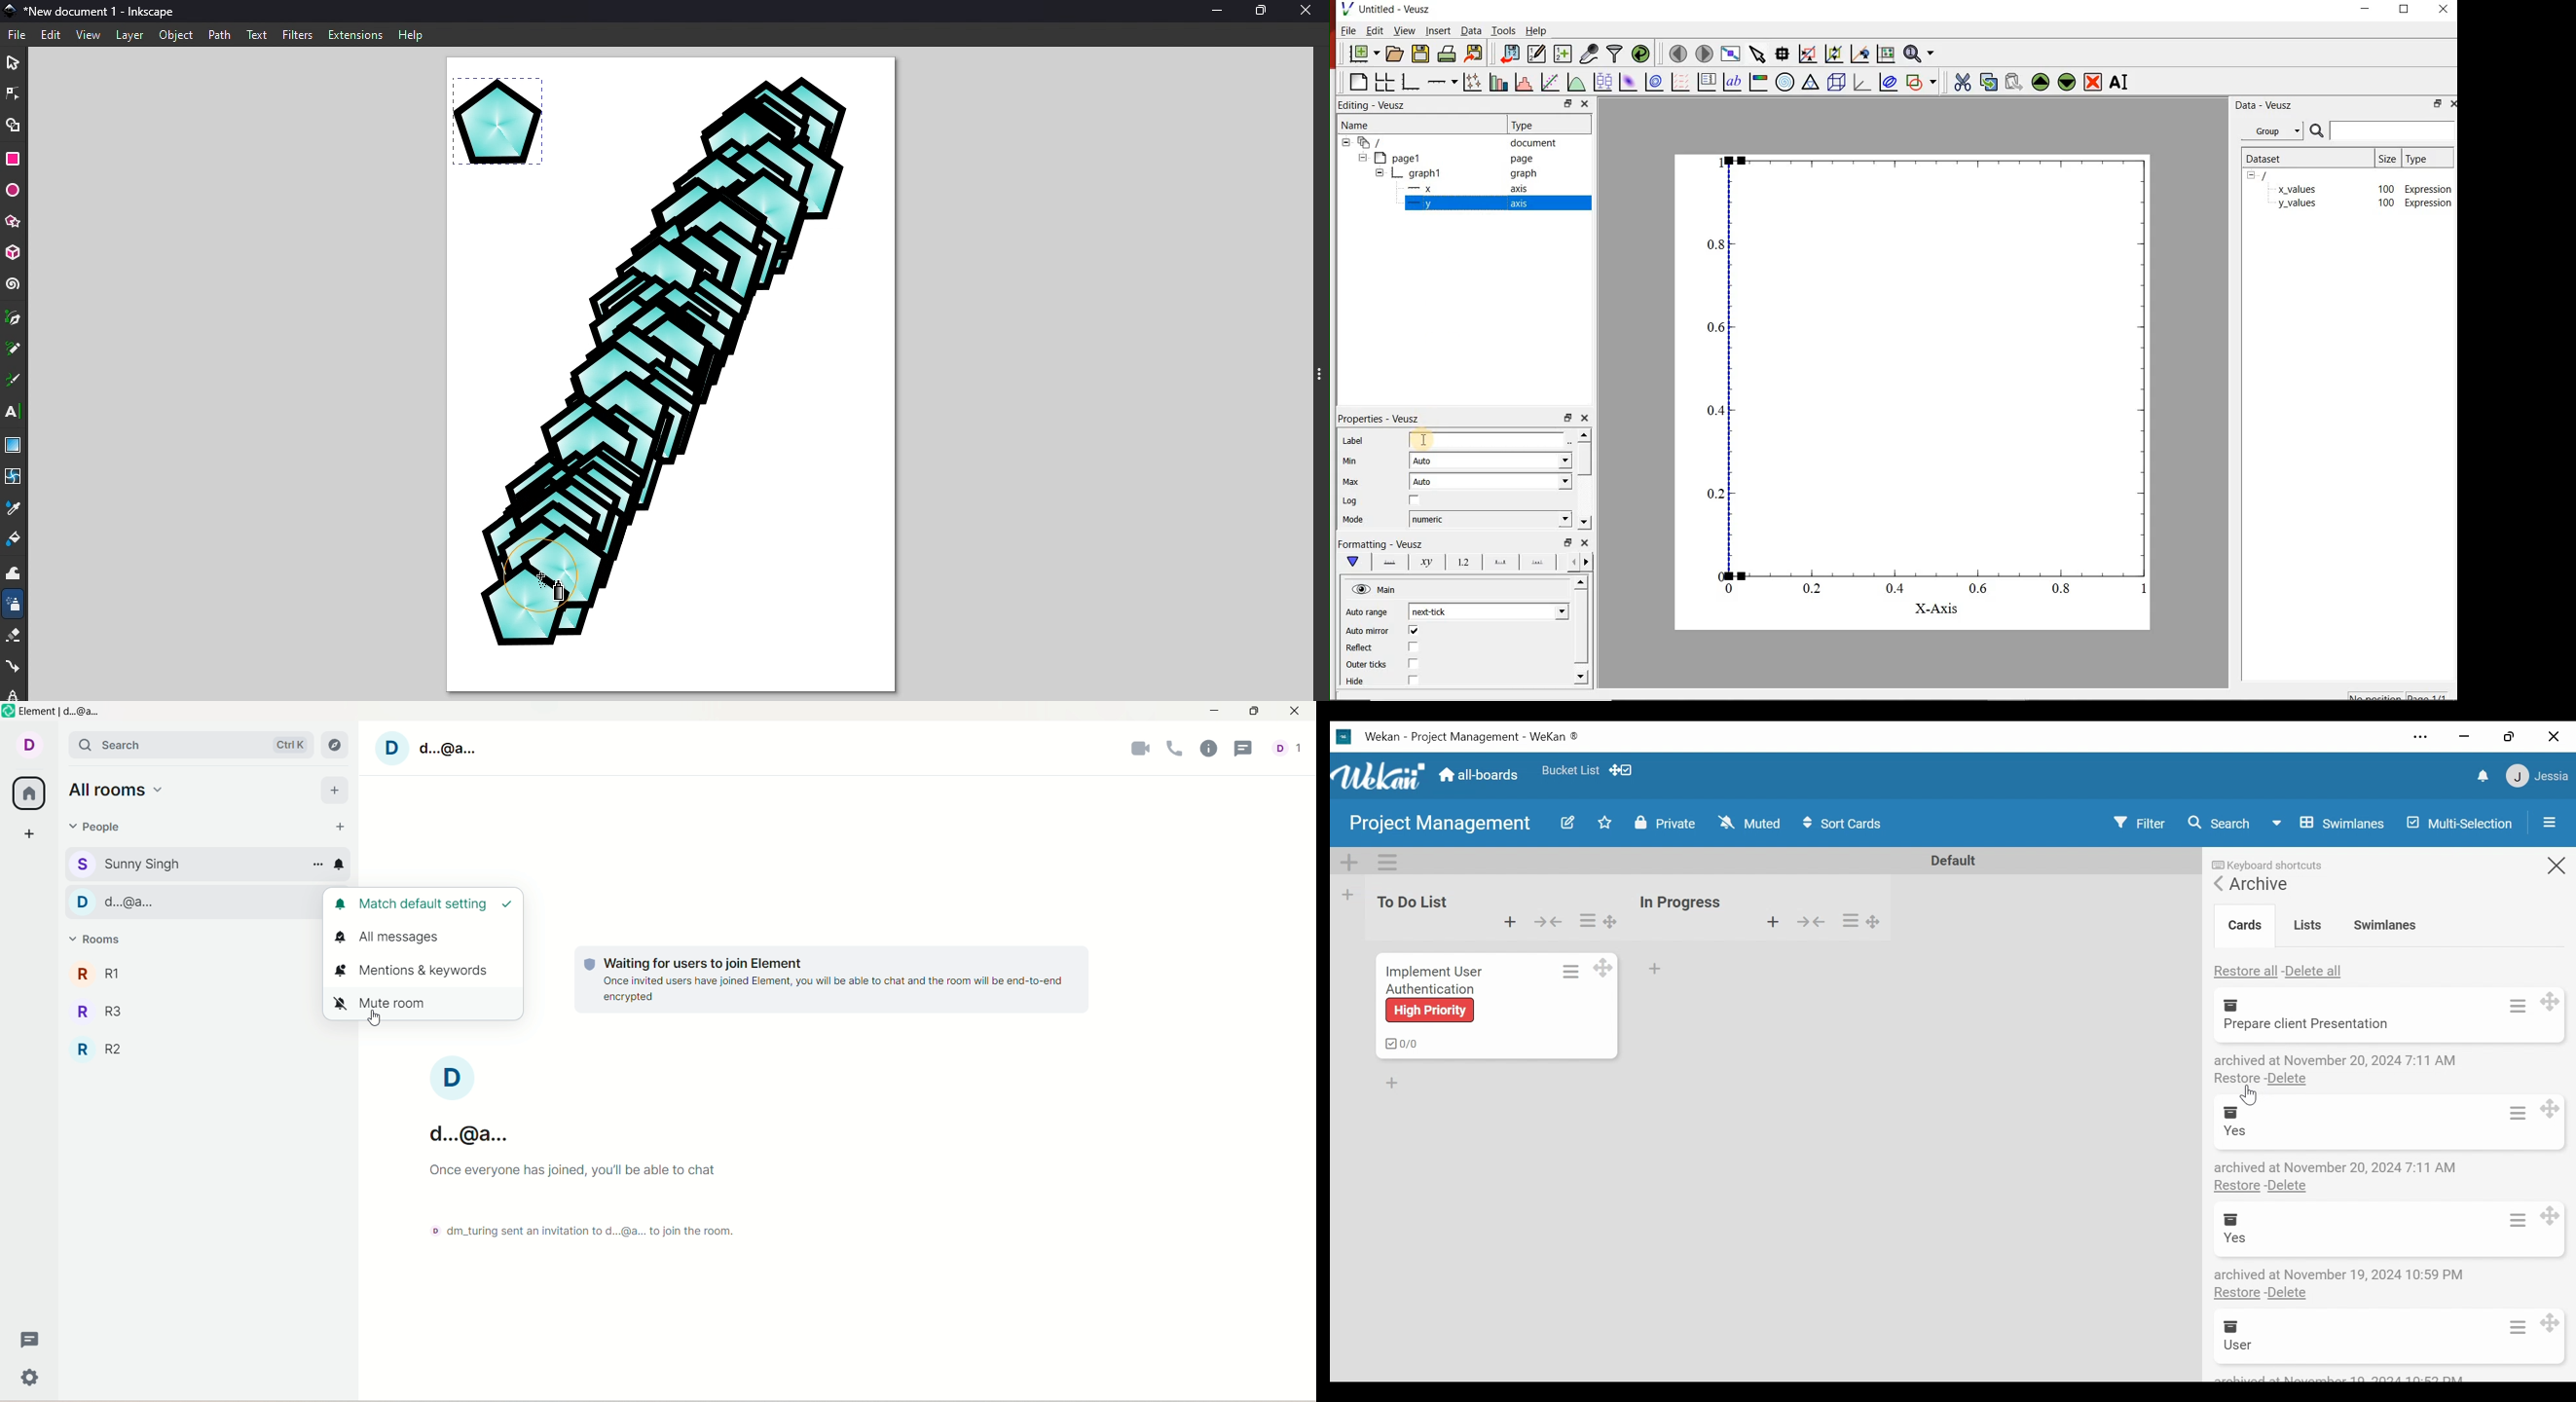  Describe the element at coordinates (298, 34) in the screenshot. I see `Filters` at that location.